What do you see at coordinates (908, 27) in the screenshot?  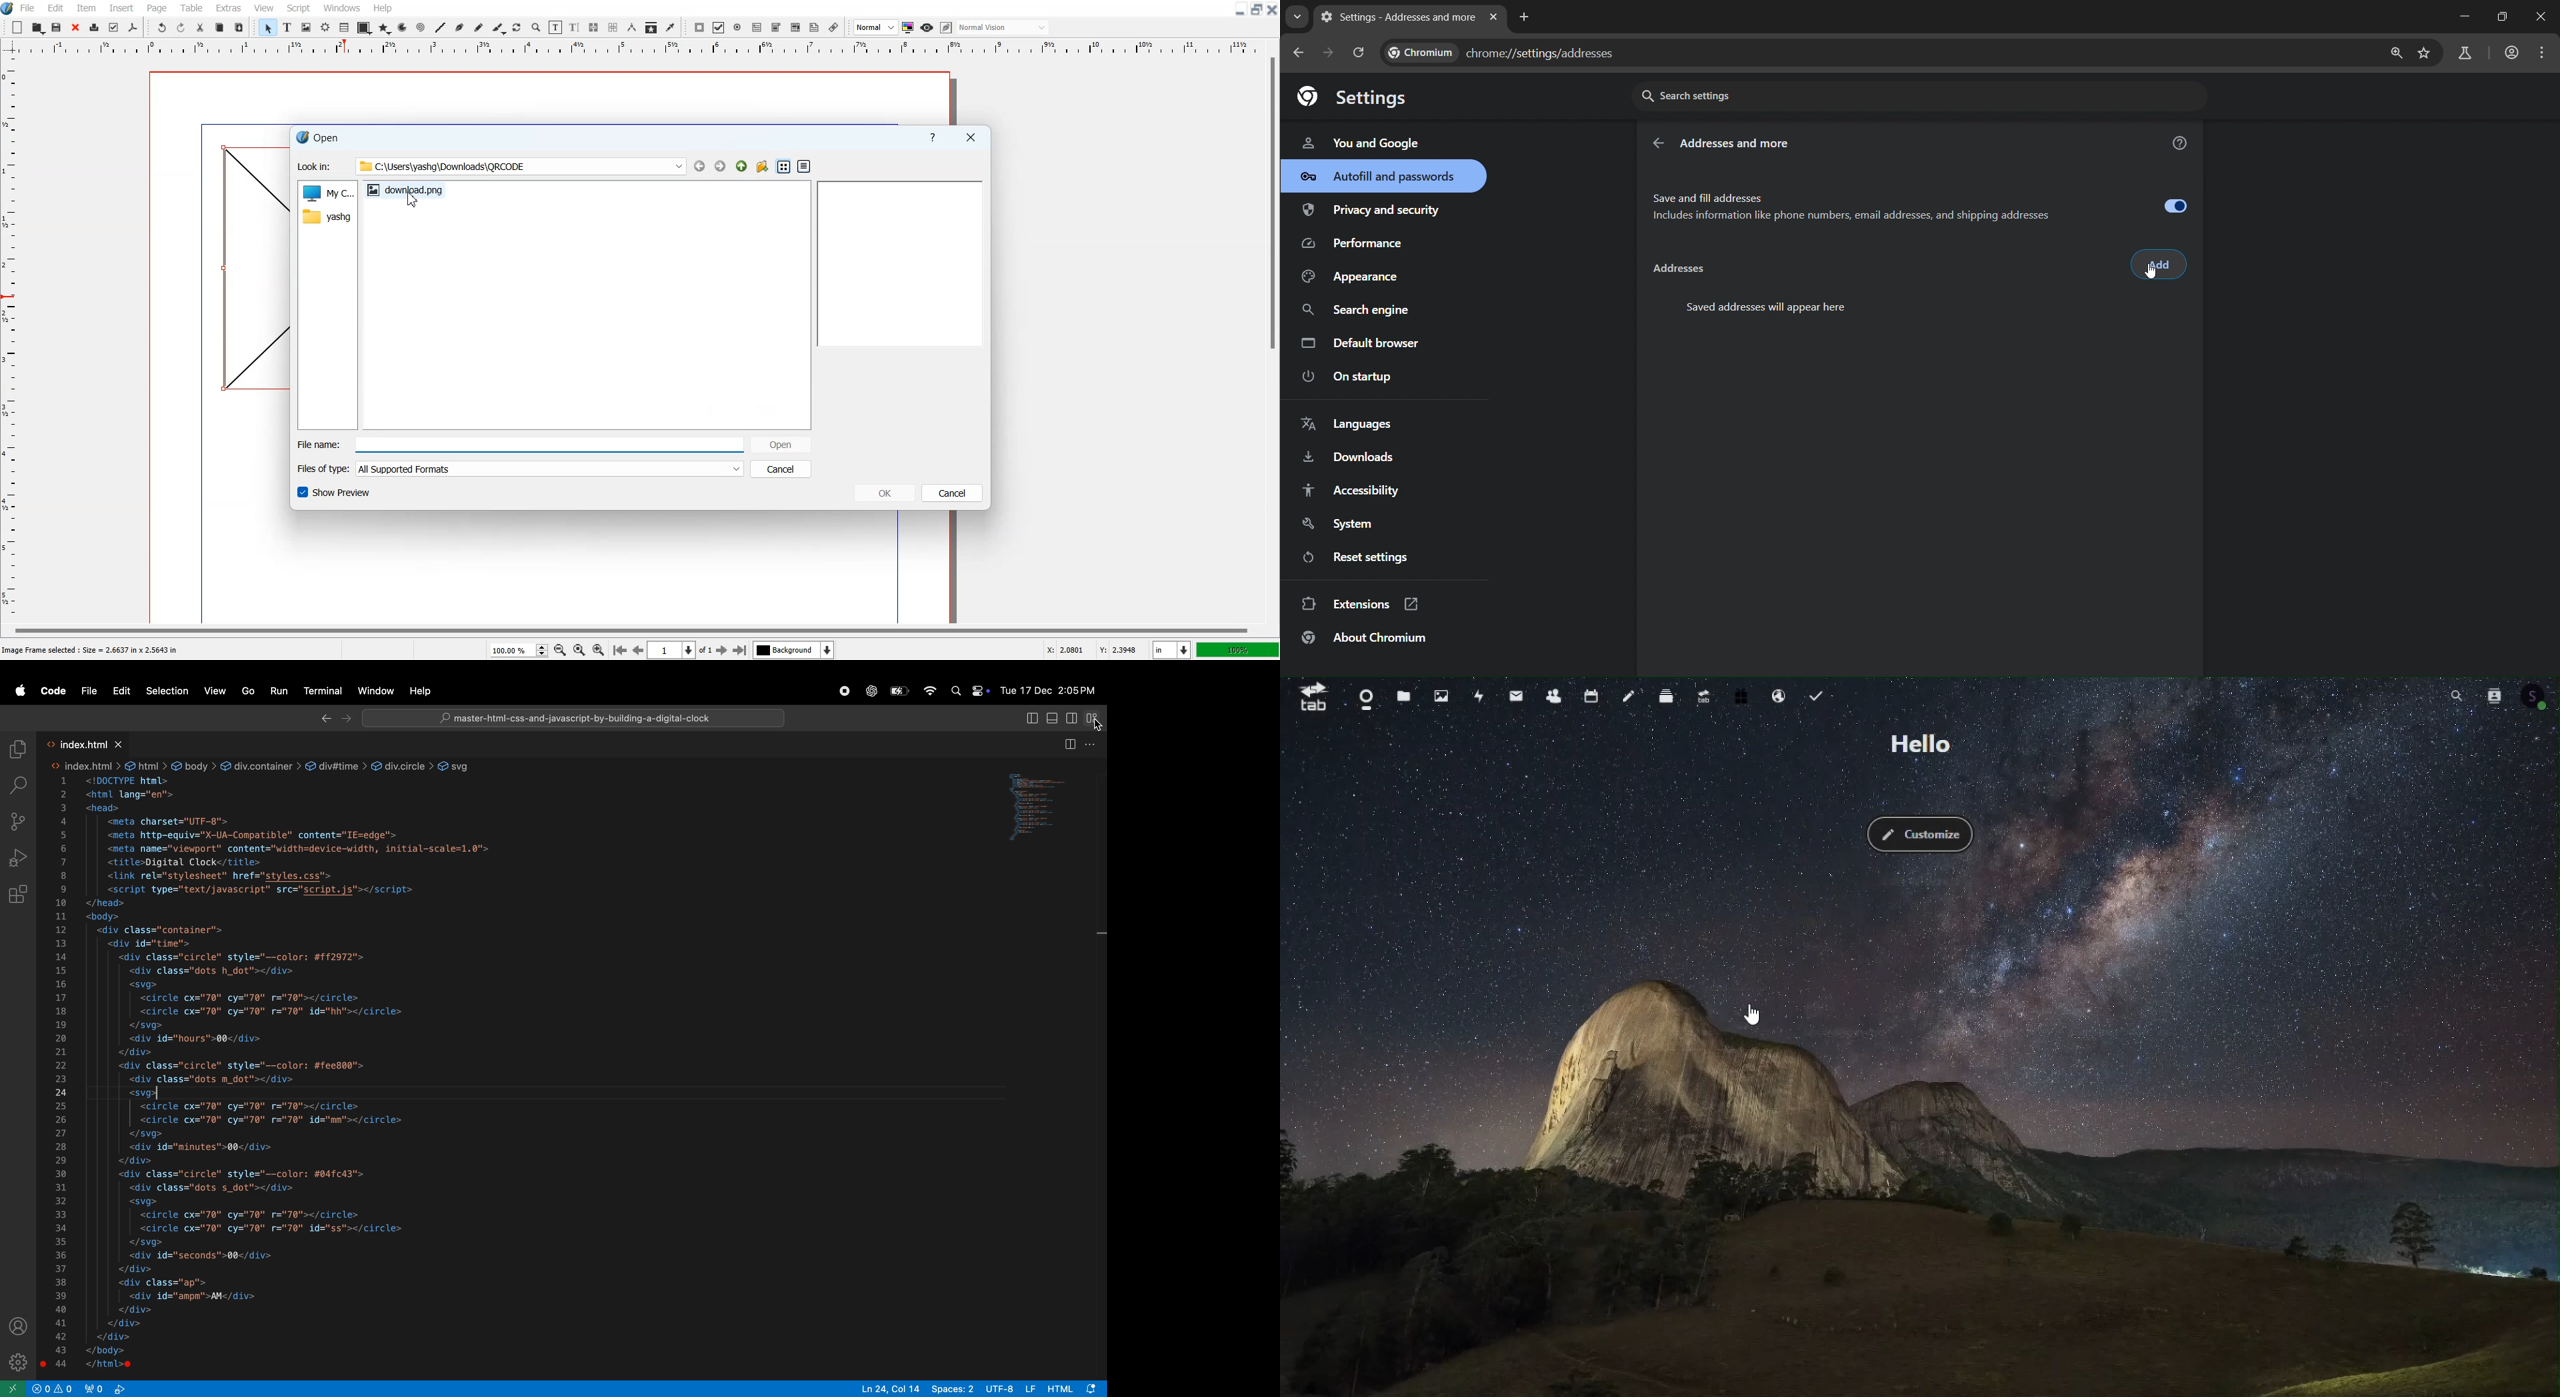 I see `Toggler color management` at bounding box center [908, 27].